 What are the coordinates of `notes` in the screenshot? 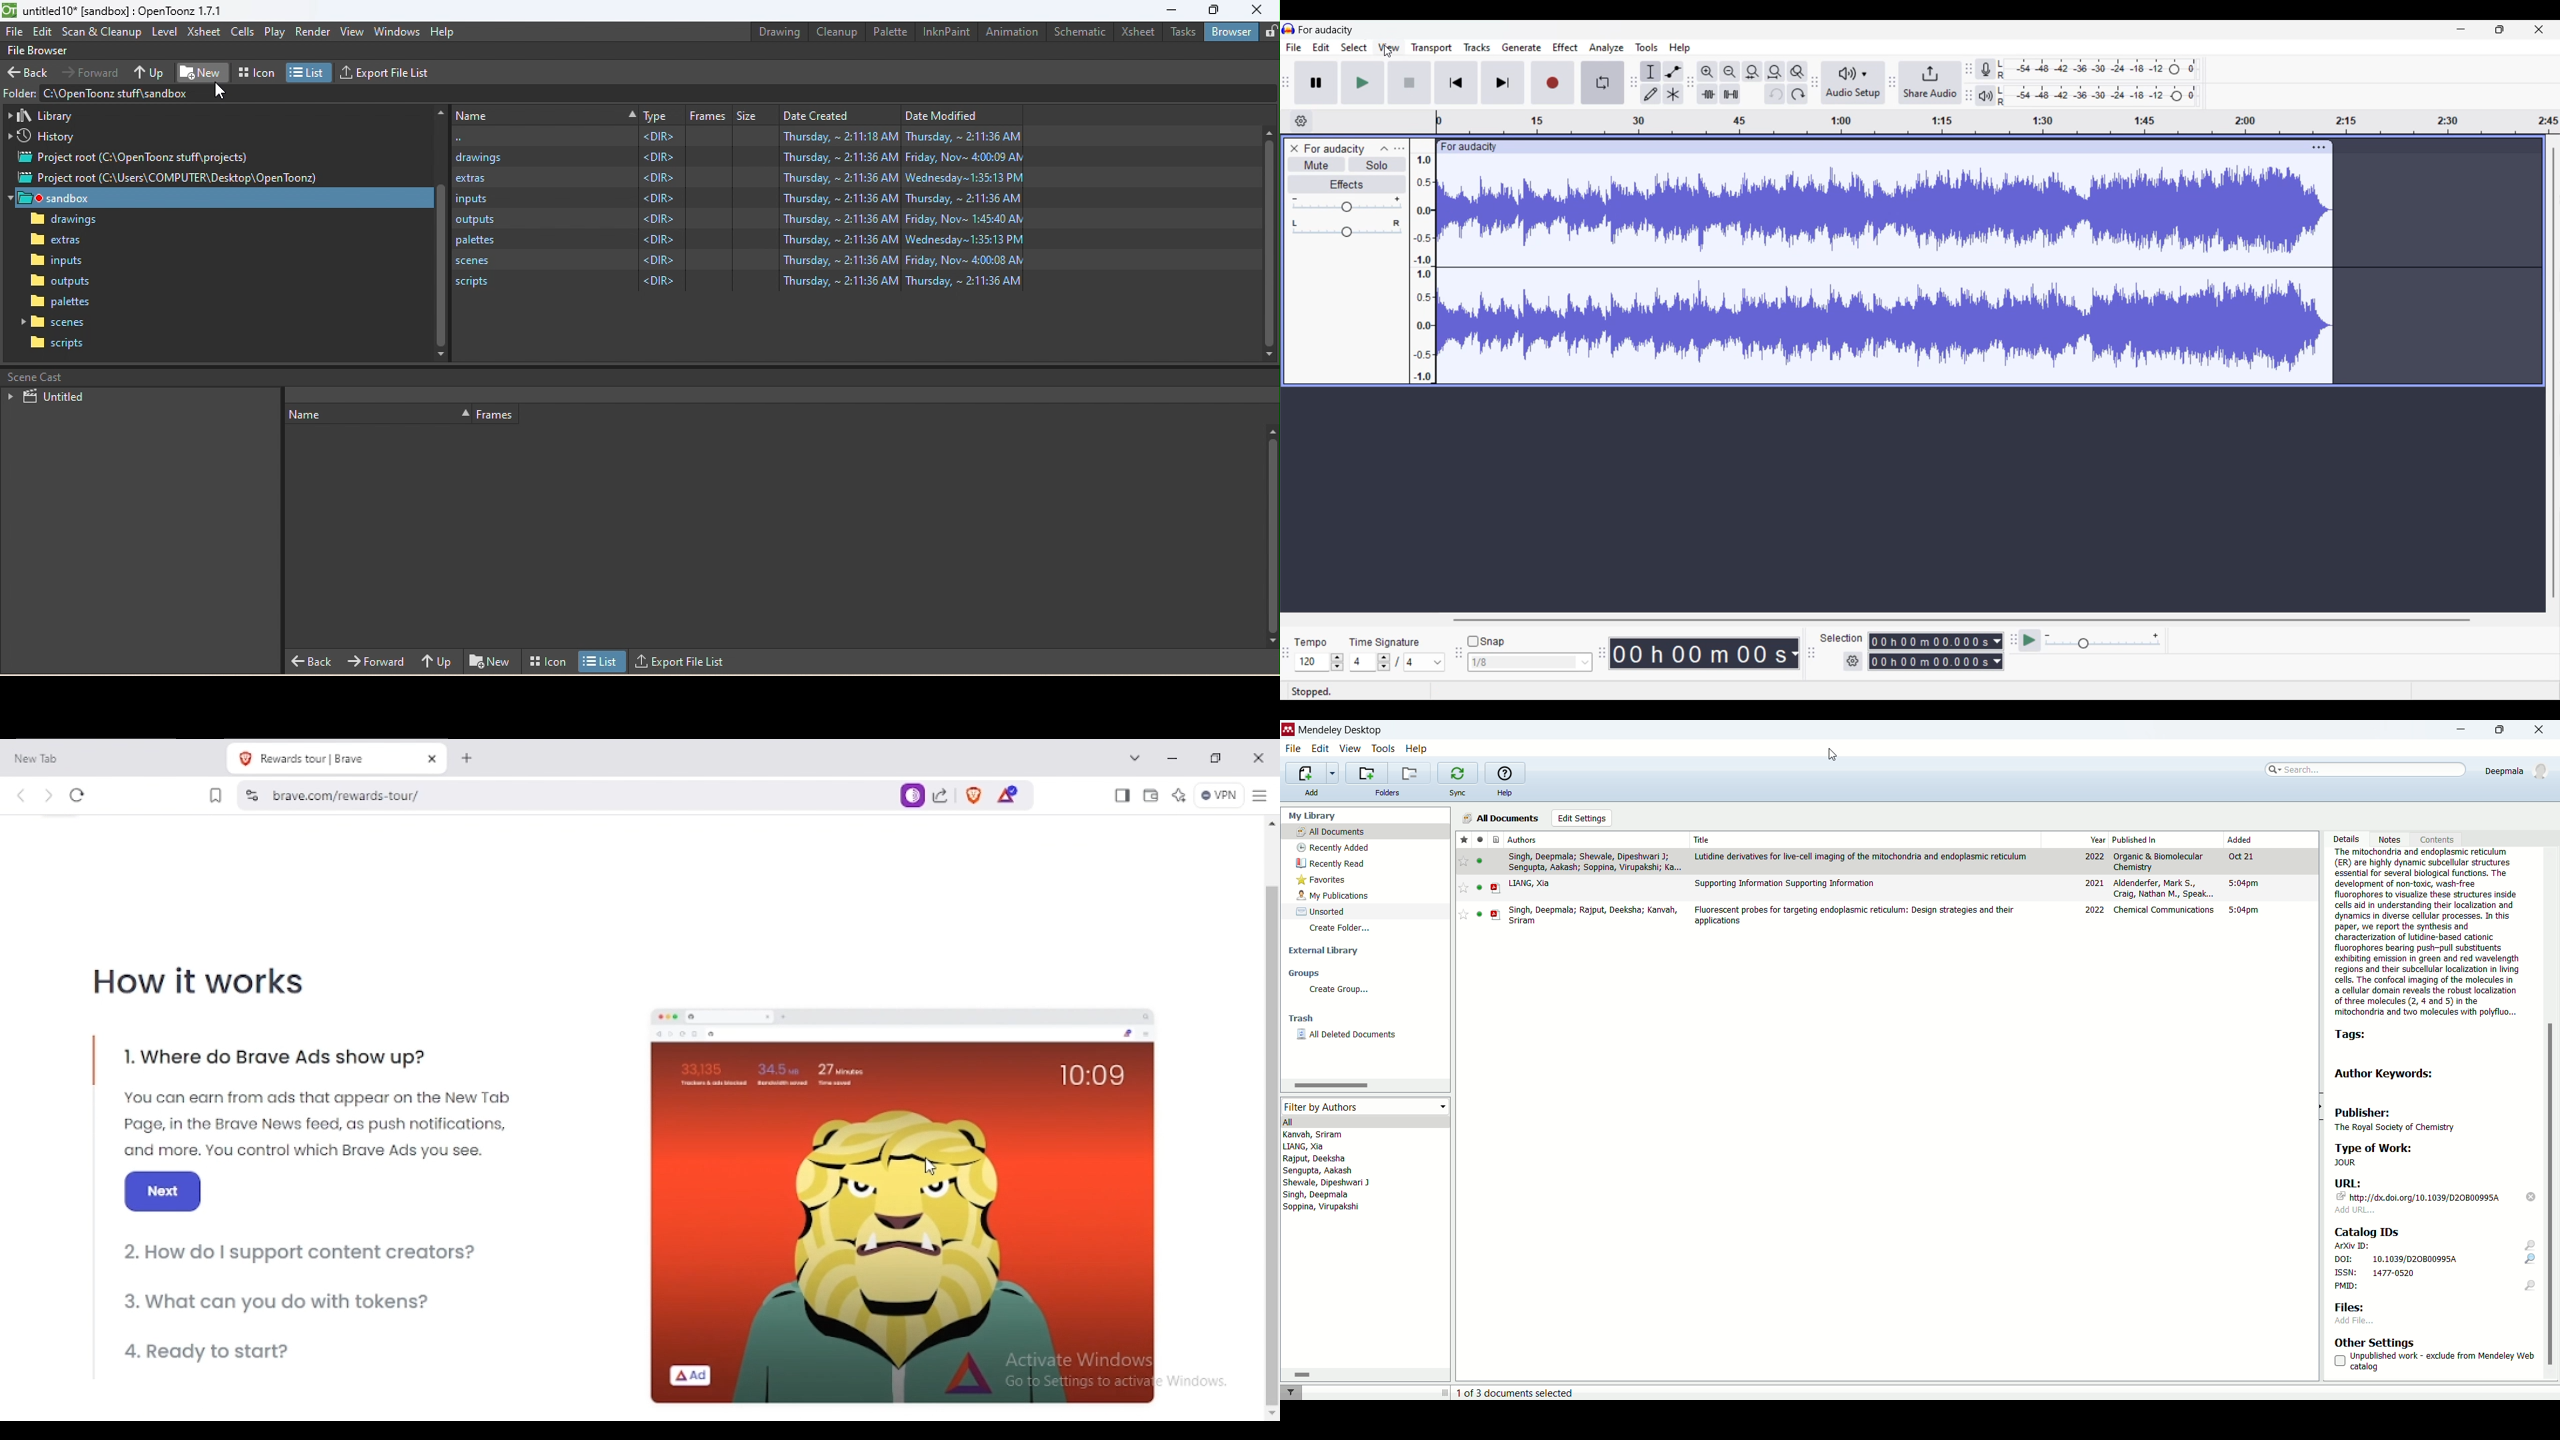 It's located at (2393, 839).